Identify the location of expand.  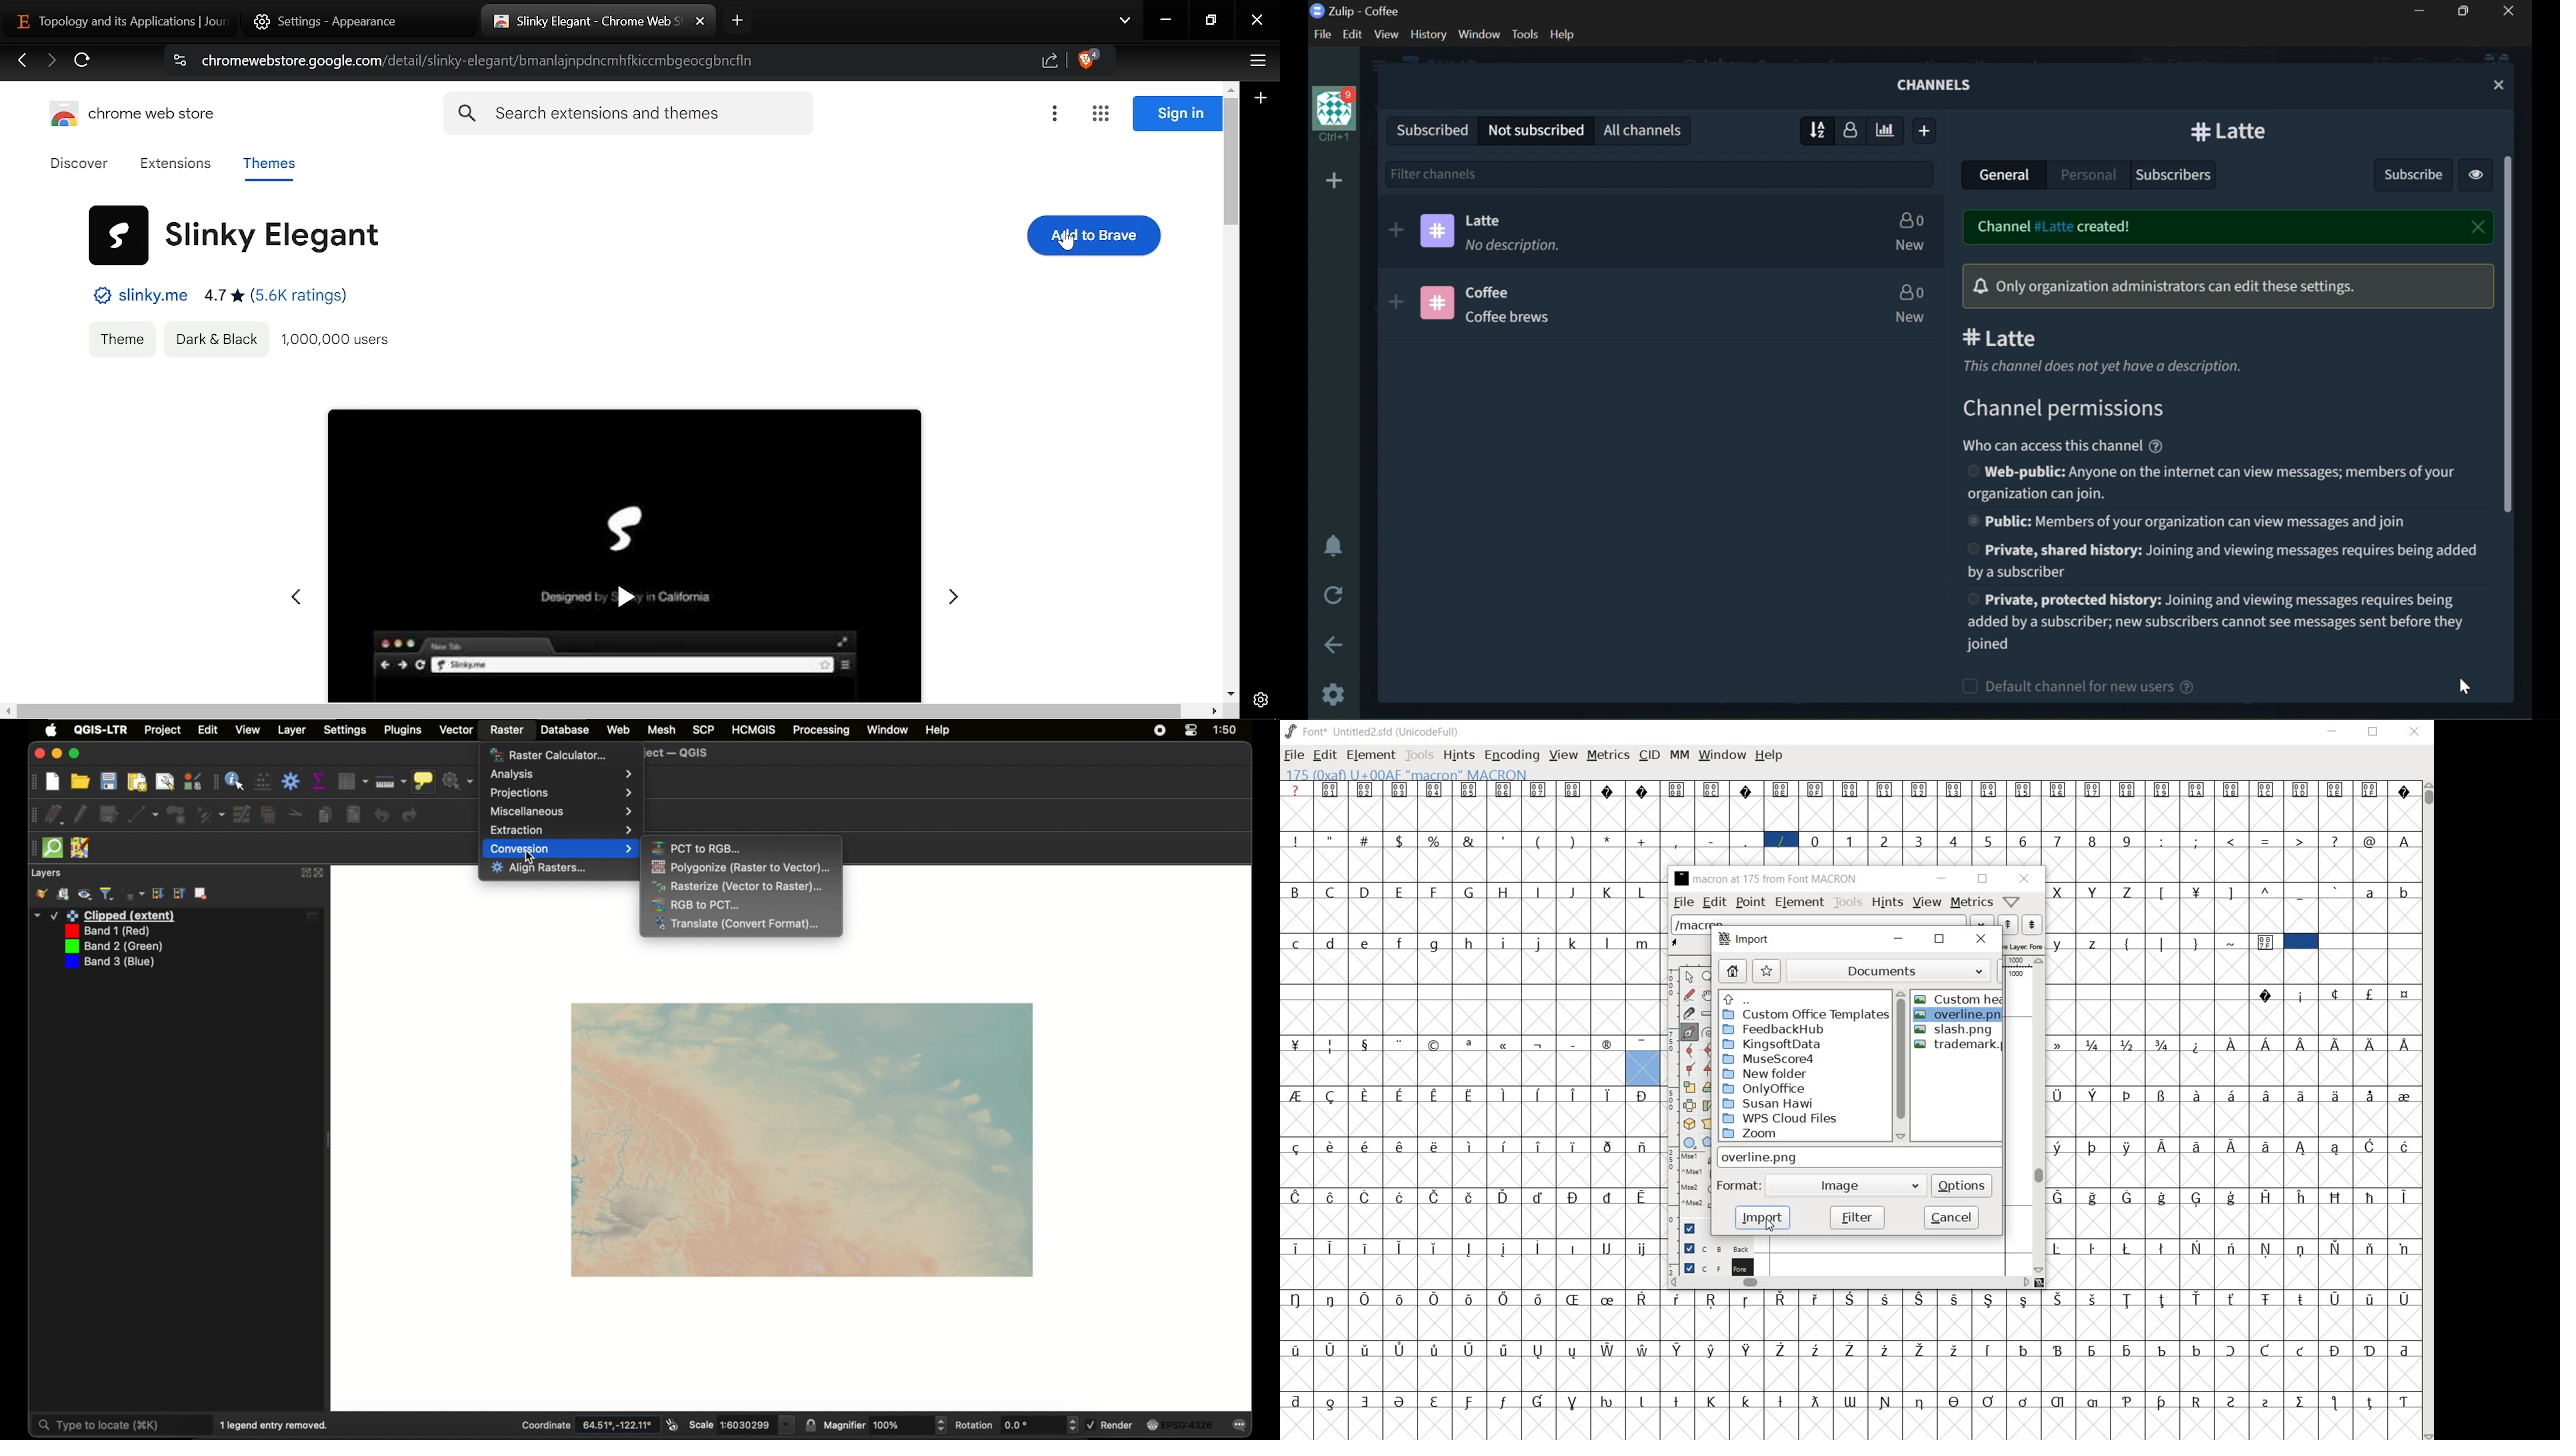
(304, 873).